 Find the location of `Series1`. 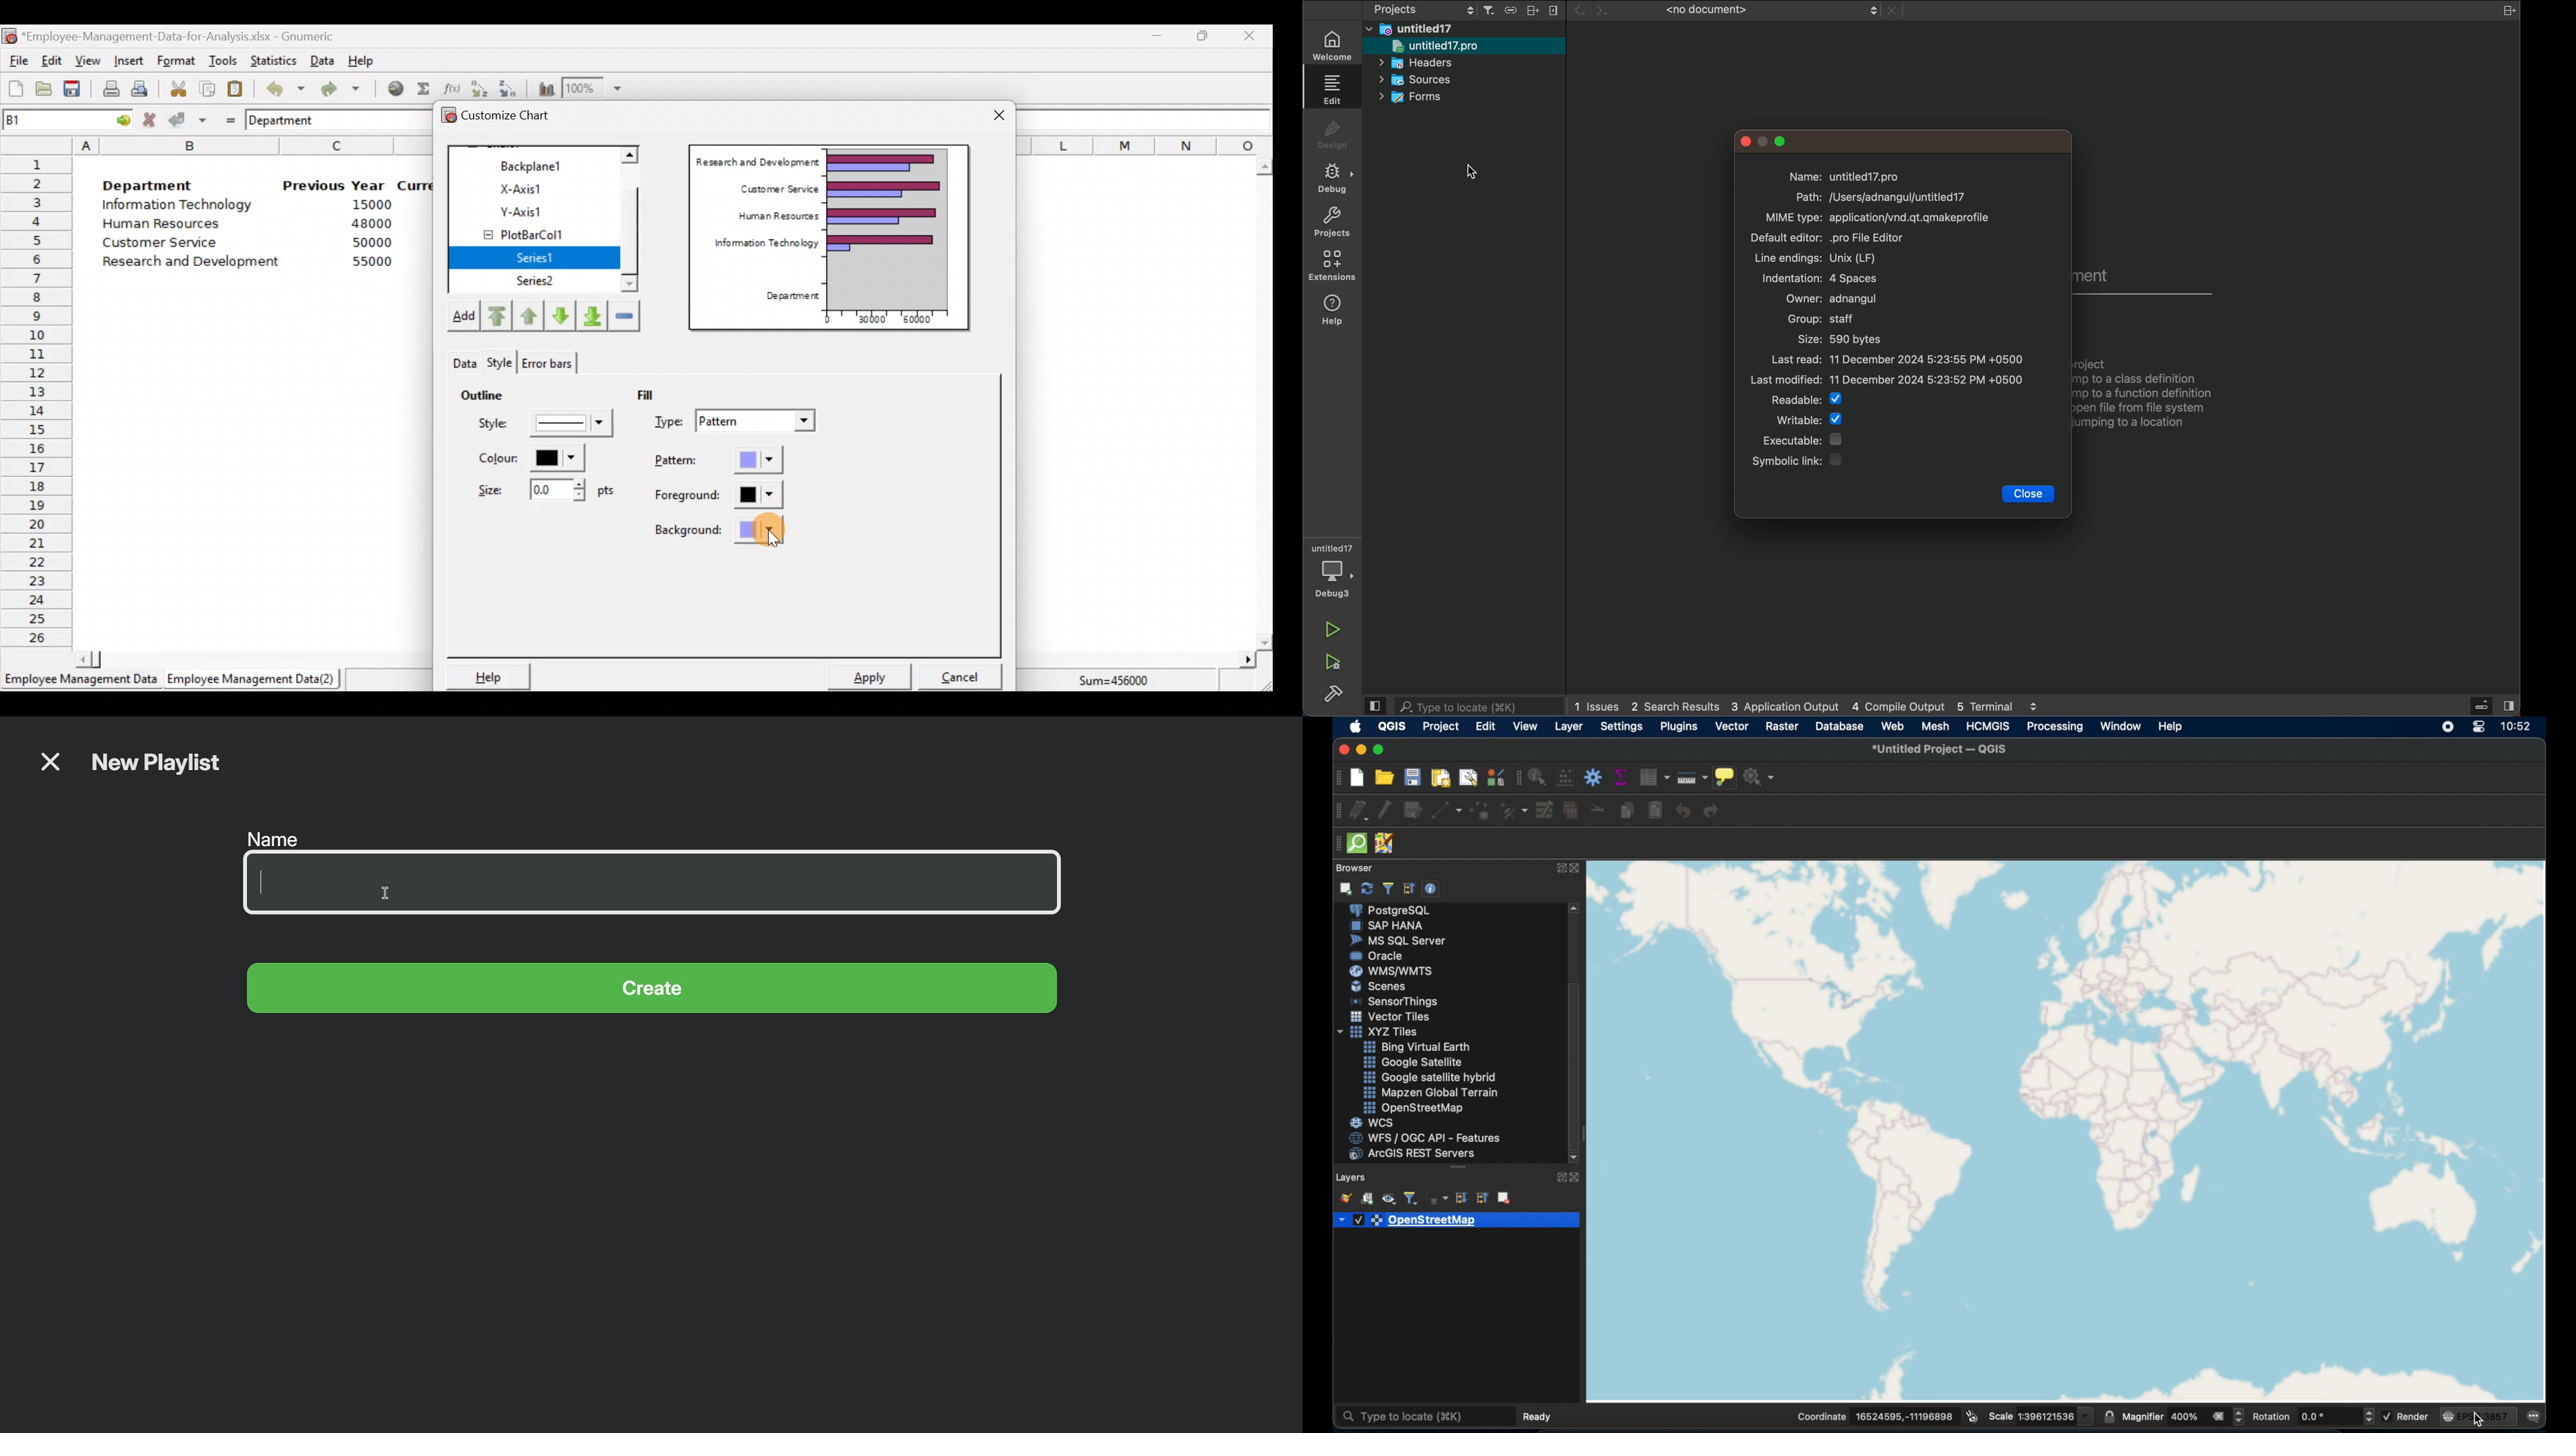

Series1 is located at coordinates (543, 258).